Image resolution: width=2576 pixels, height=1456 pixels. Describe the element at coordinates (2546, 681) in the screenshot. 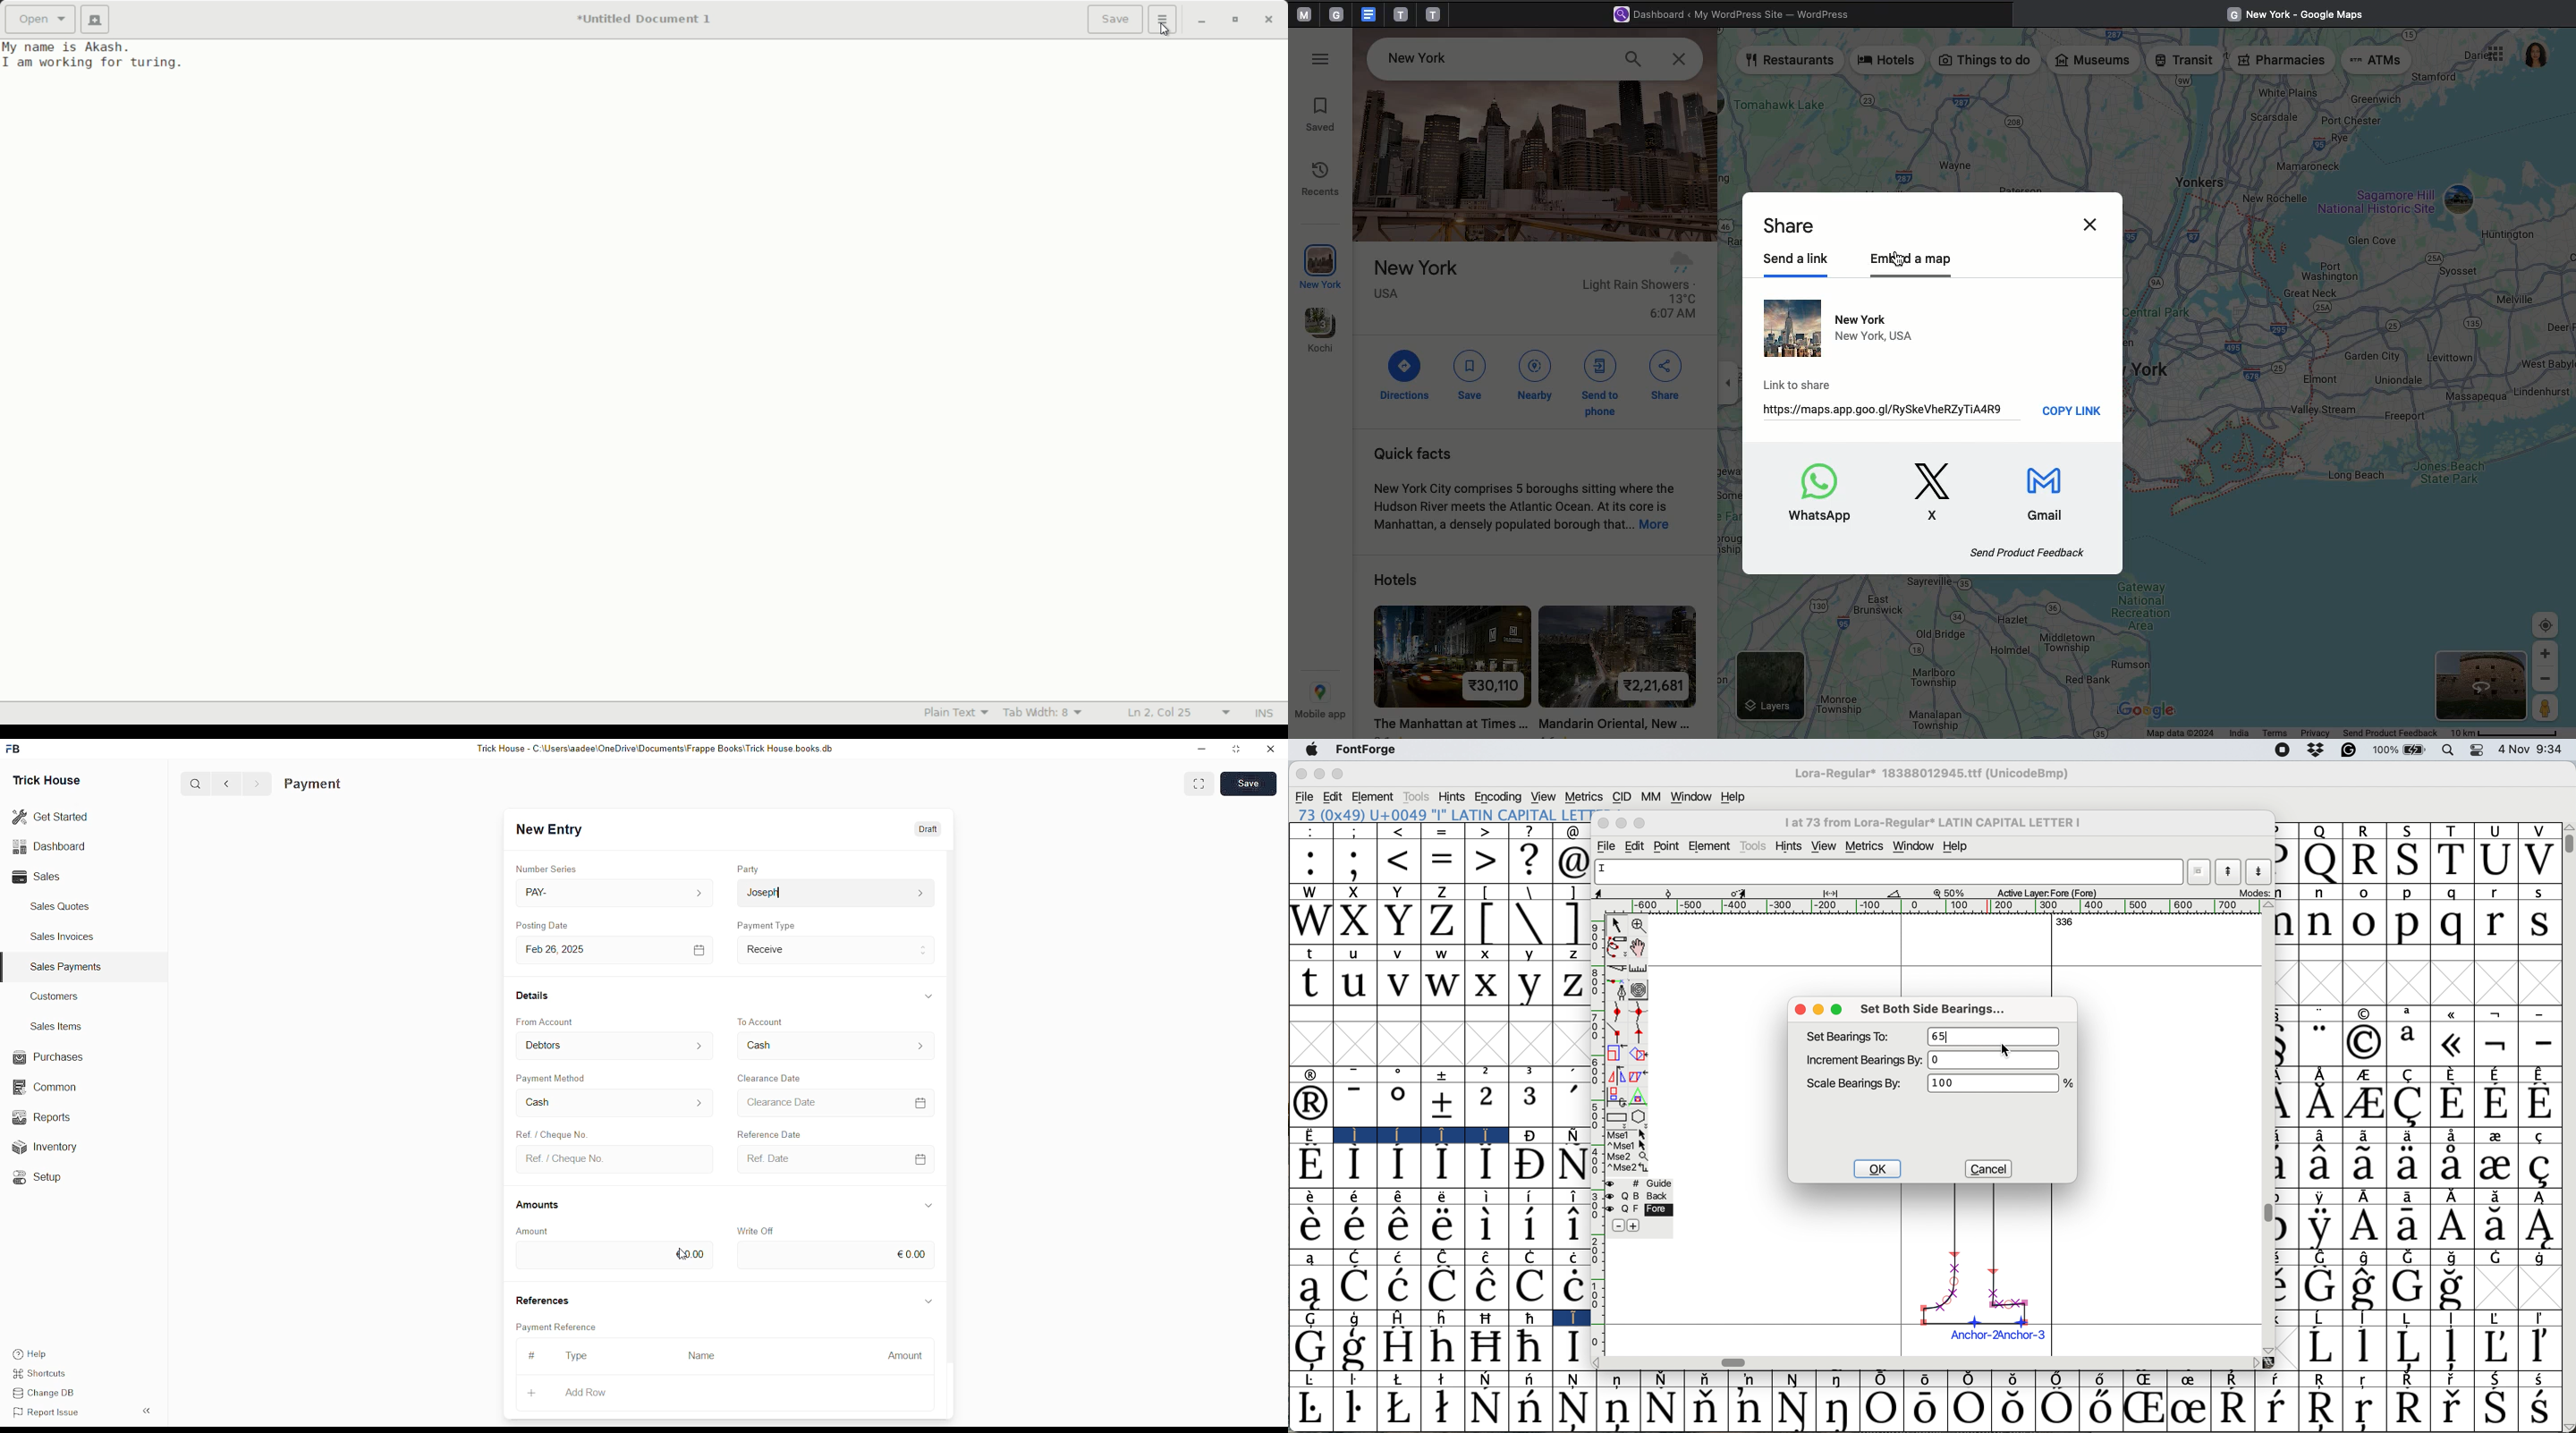

I see `Zoom out` at that location.